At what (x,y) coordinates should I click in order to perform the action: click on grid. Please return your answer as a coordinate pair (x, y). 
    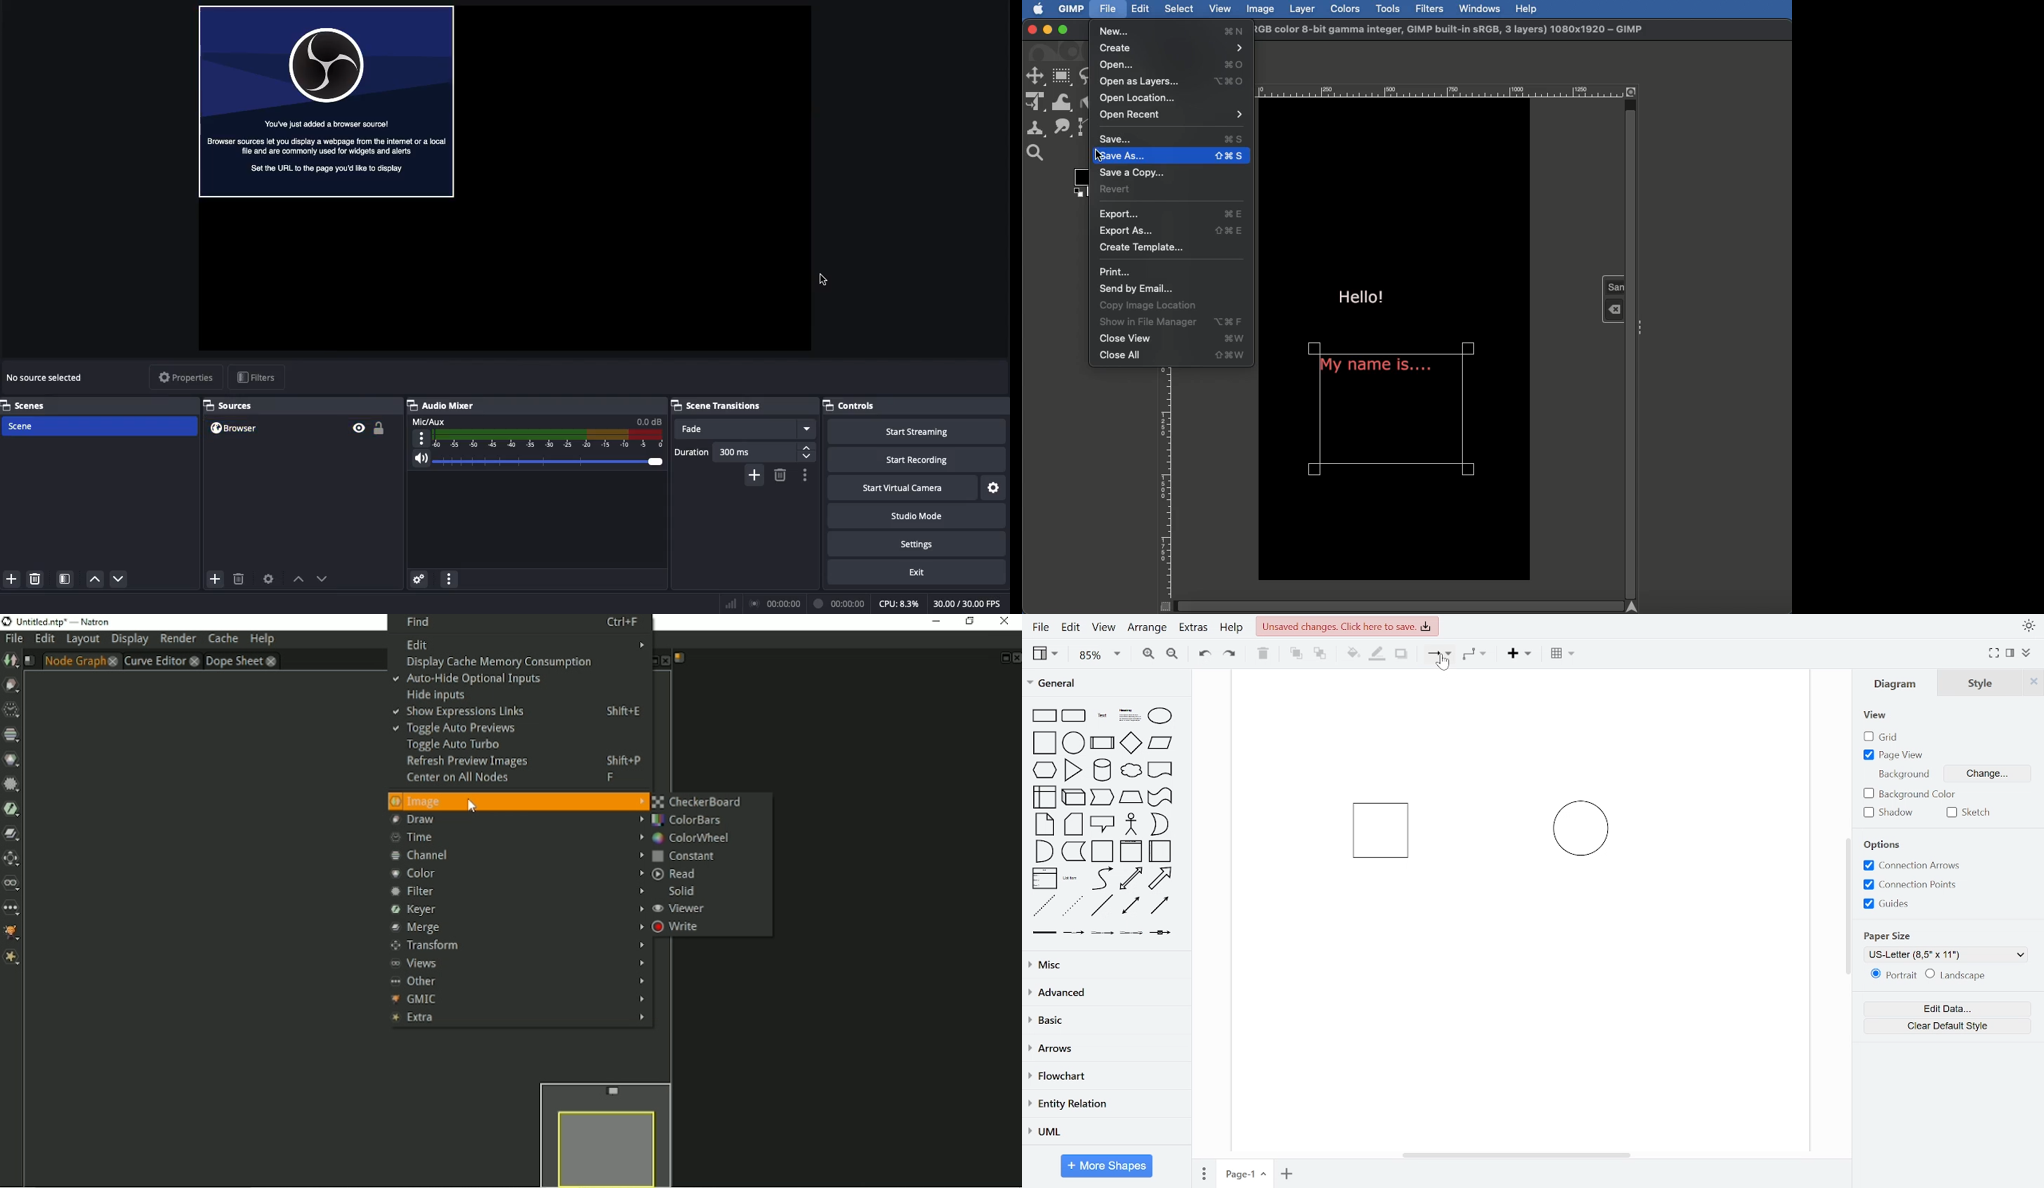
    Looking at the image, I should click on (1889, 737).